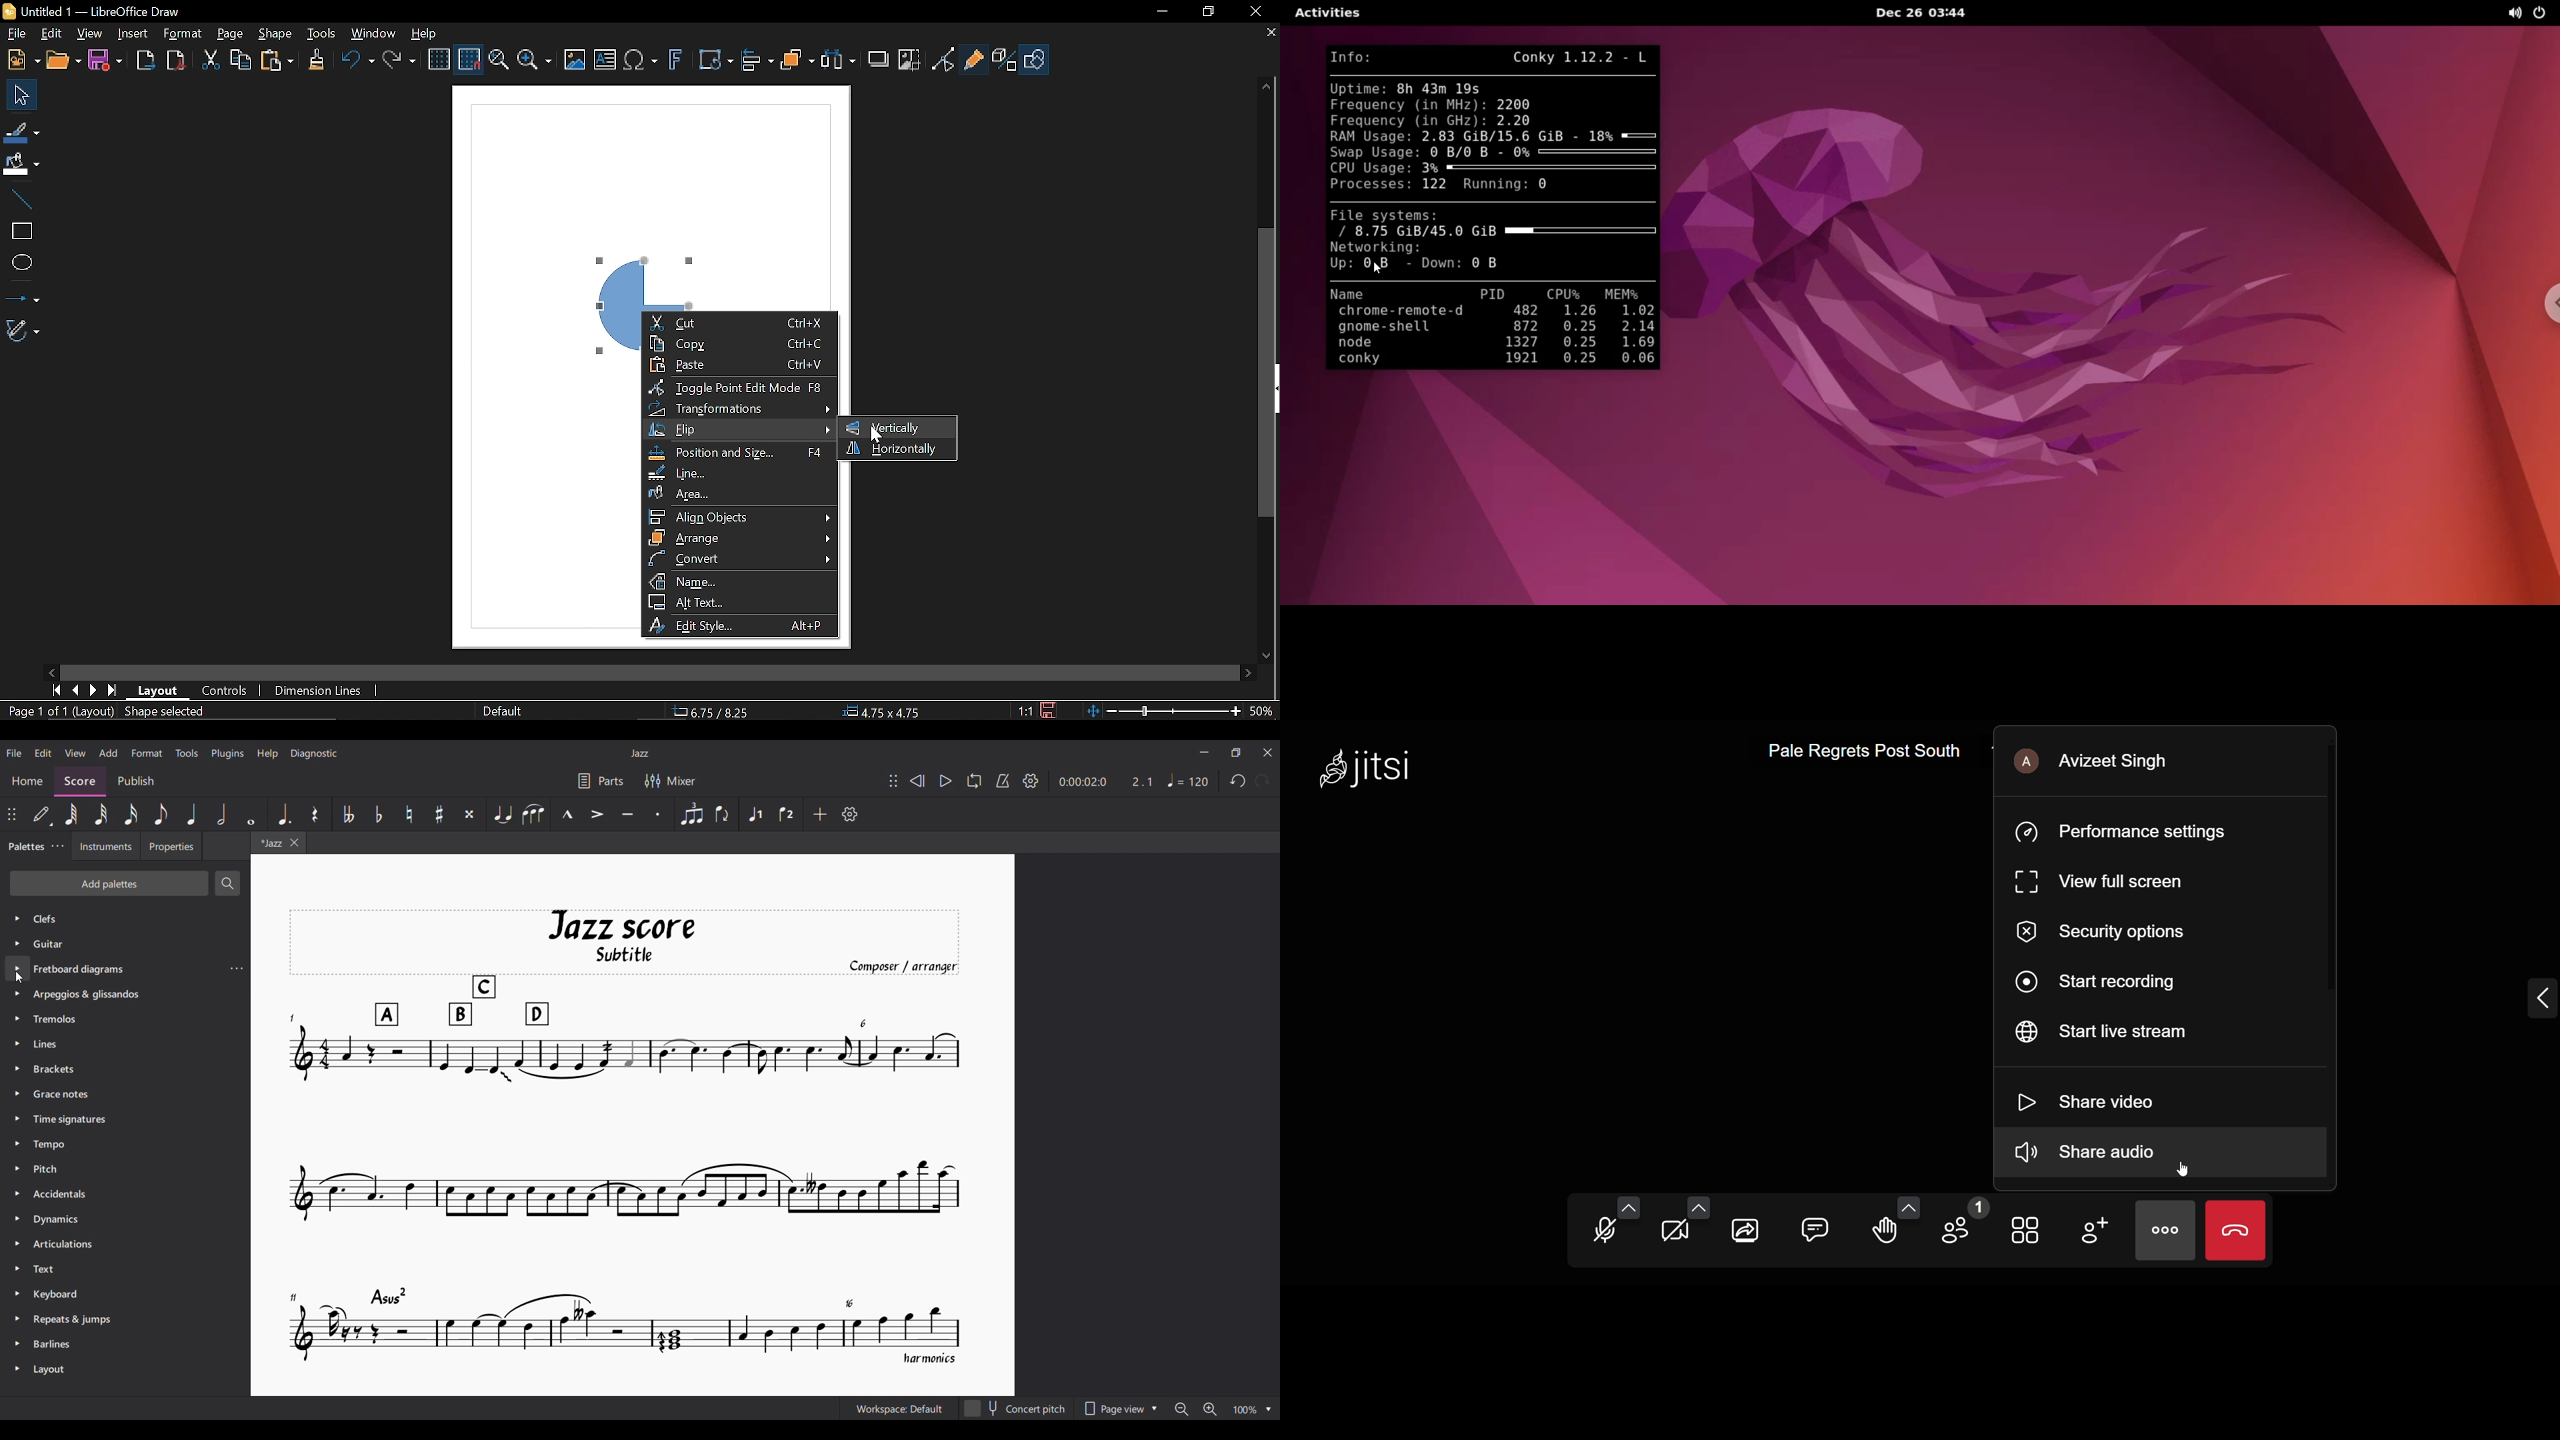 The width and height of the screenshot is (2576, 1456). What do you see at coordinates (1016, 1409) in the screenshot?
I see `Concert pitch toggle` at bounding box center [1016, 1409].